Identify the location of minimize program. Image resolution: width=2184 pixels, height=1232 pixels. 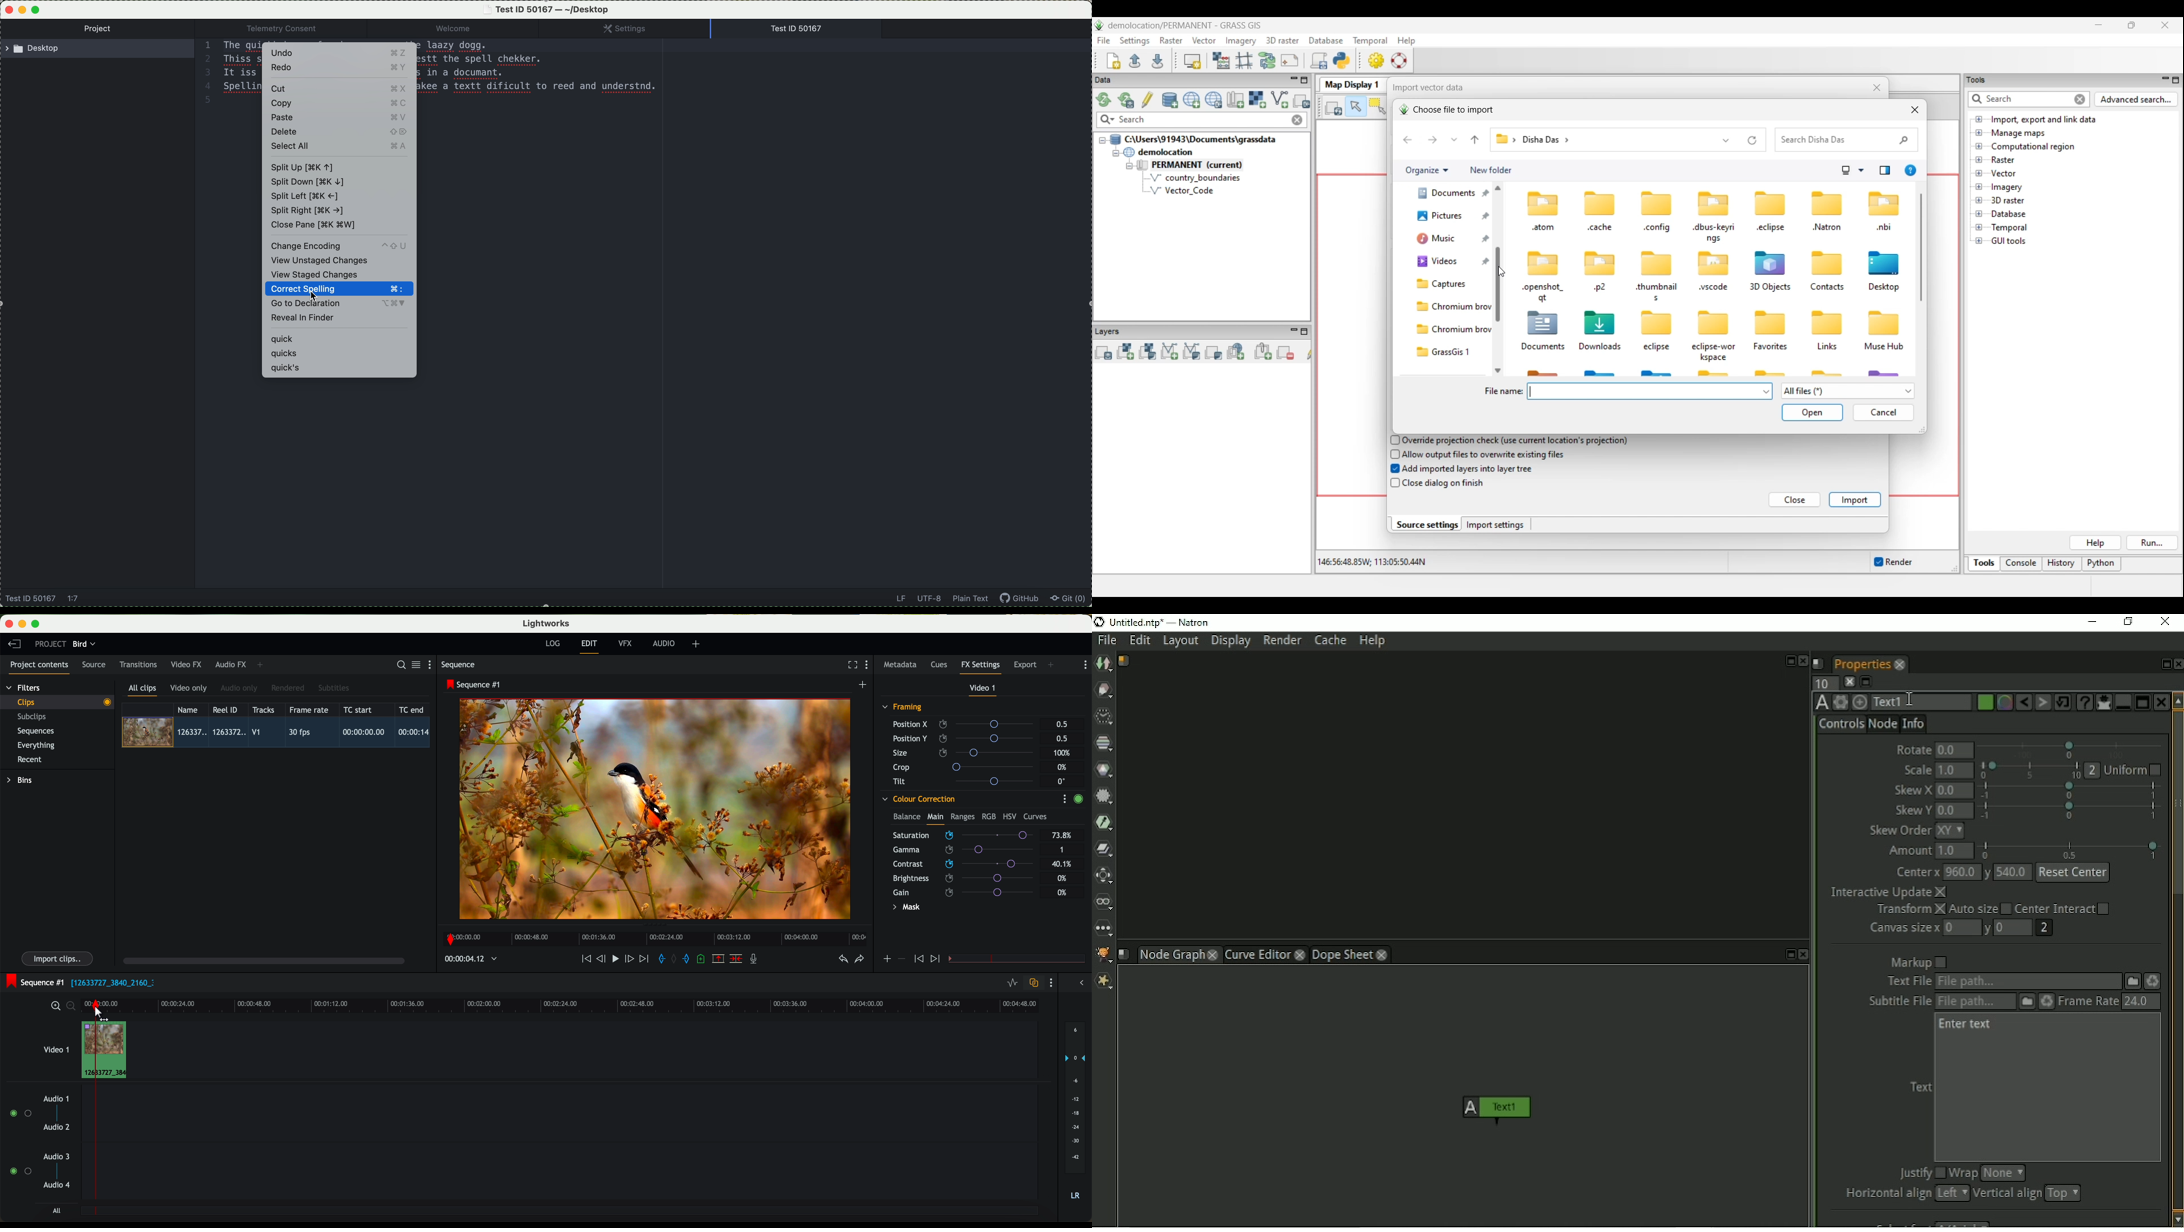
(24, 624).